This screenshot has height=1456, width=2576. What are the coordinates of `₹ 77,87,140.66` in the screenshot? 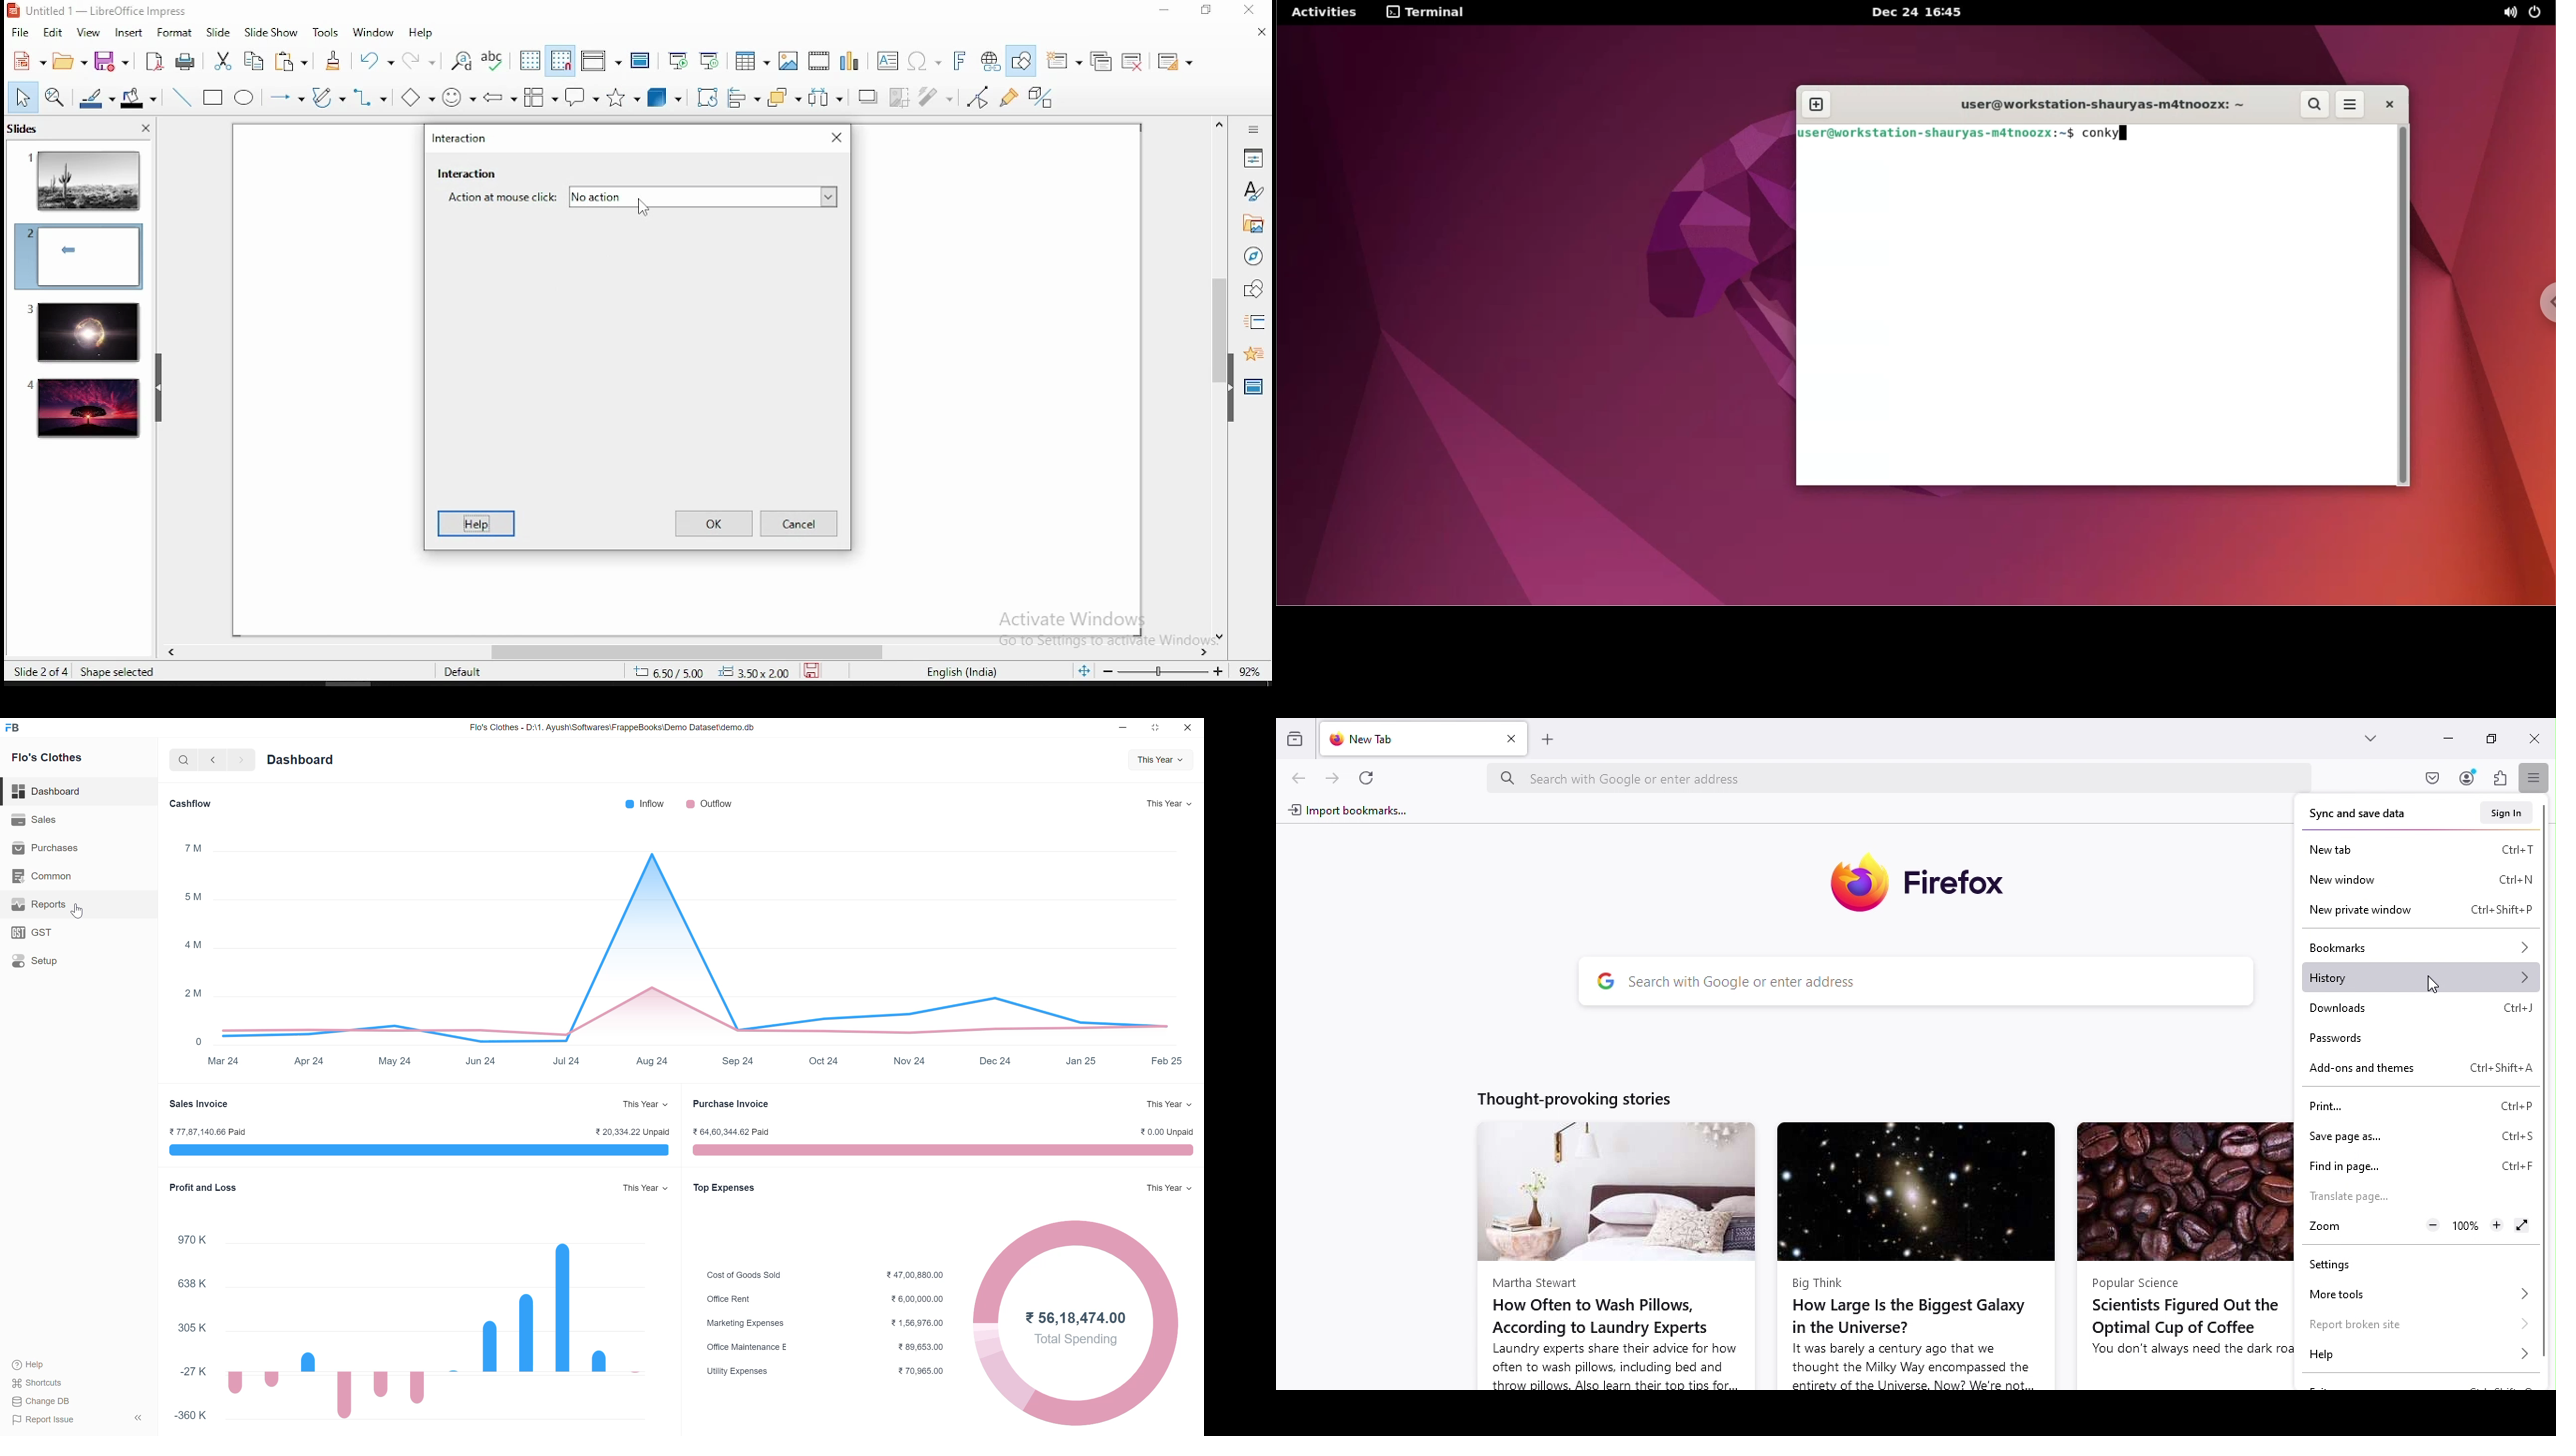 It's located at (205, 1131).